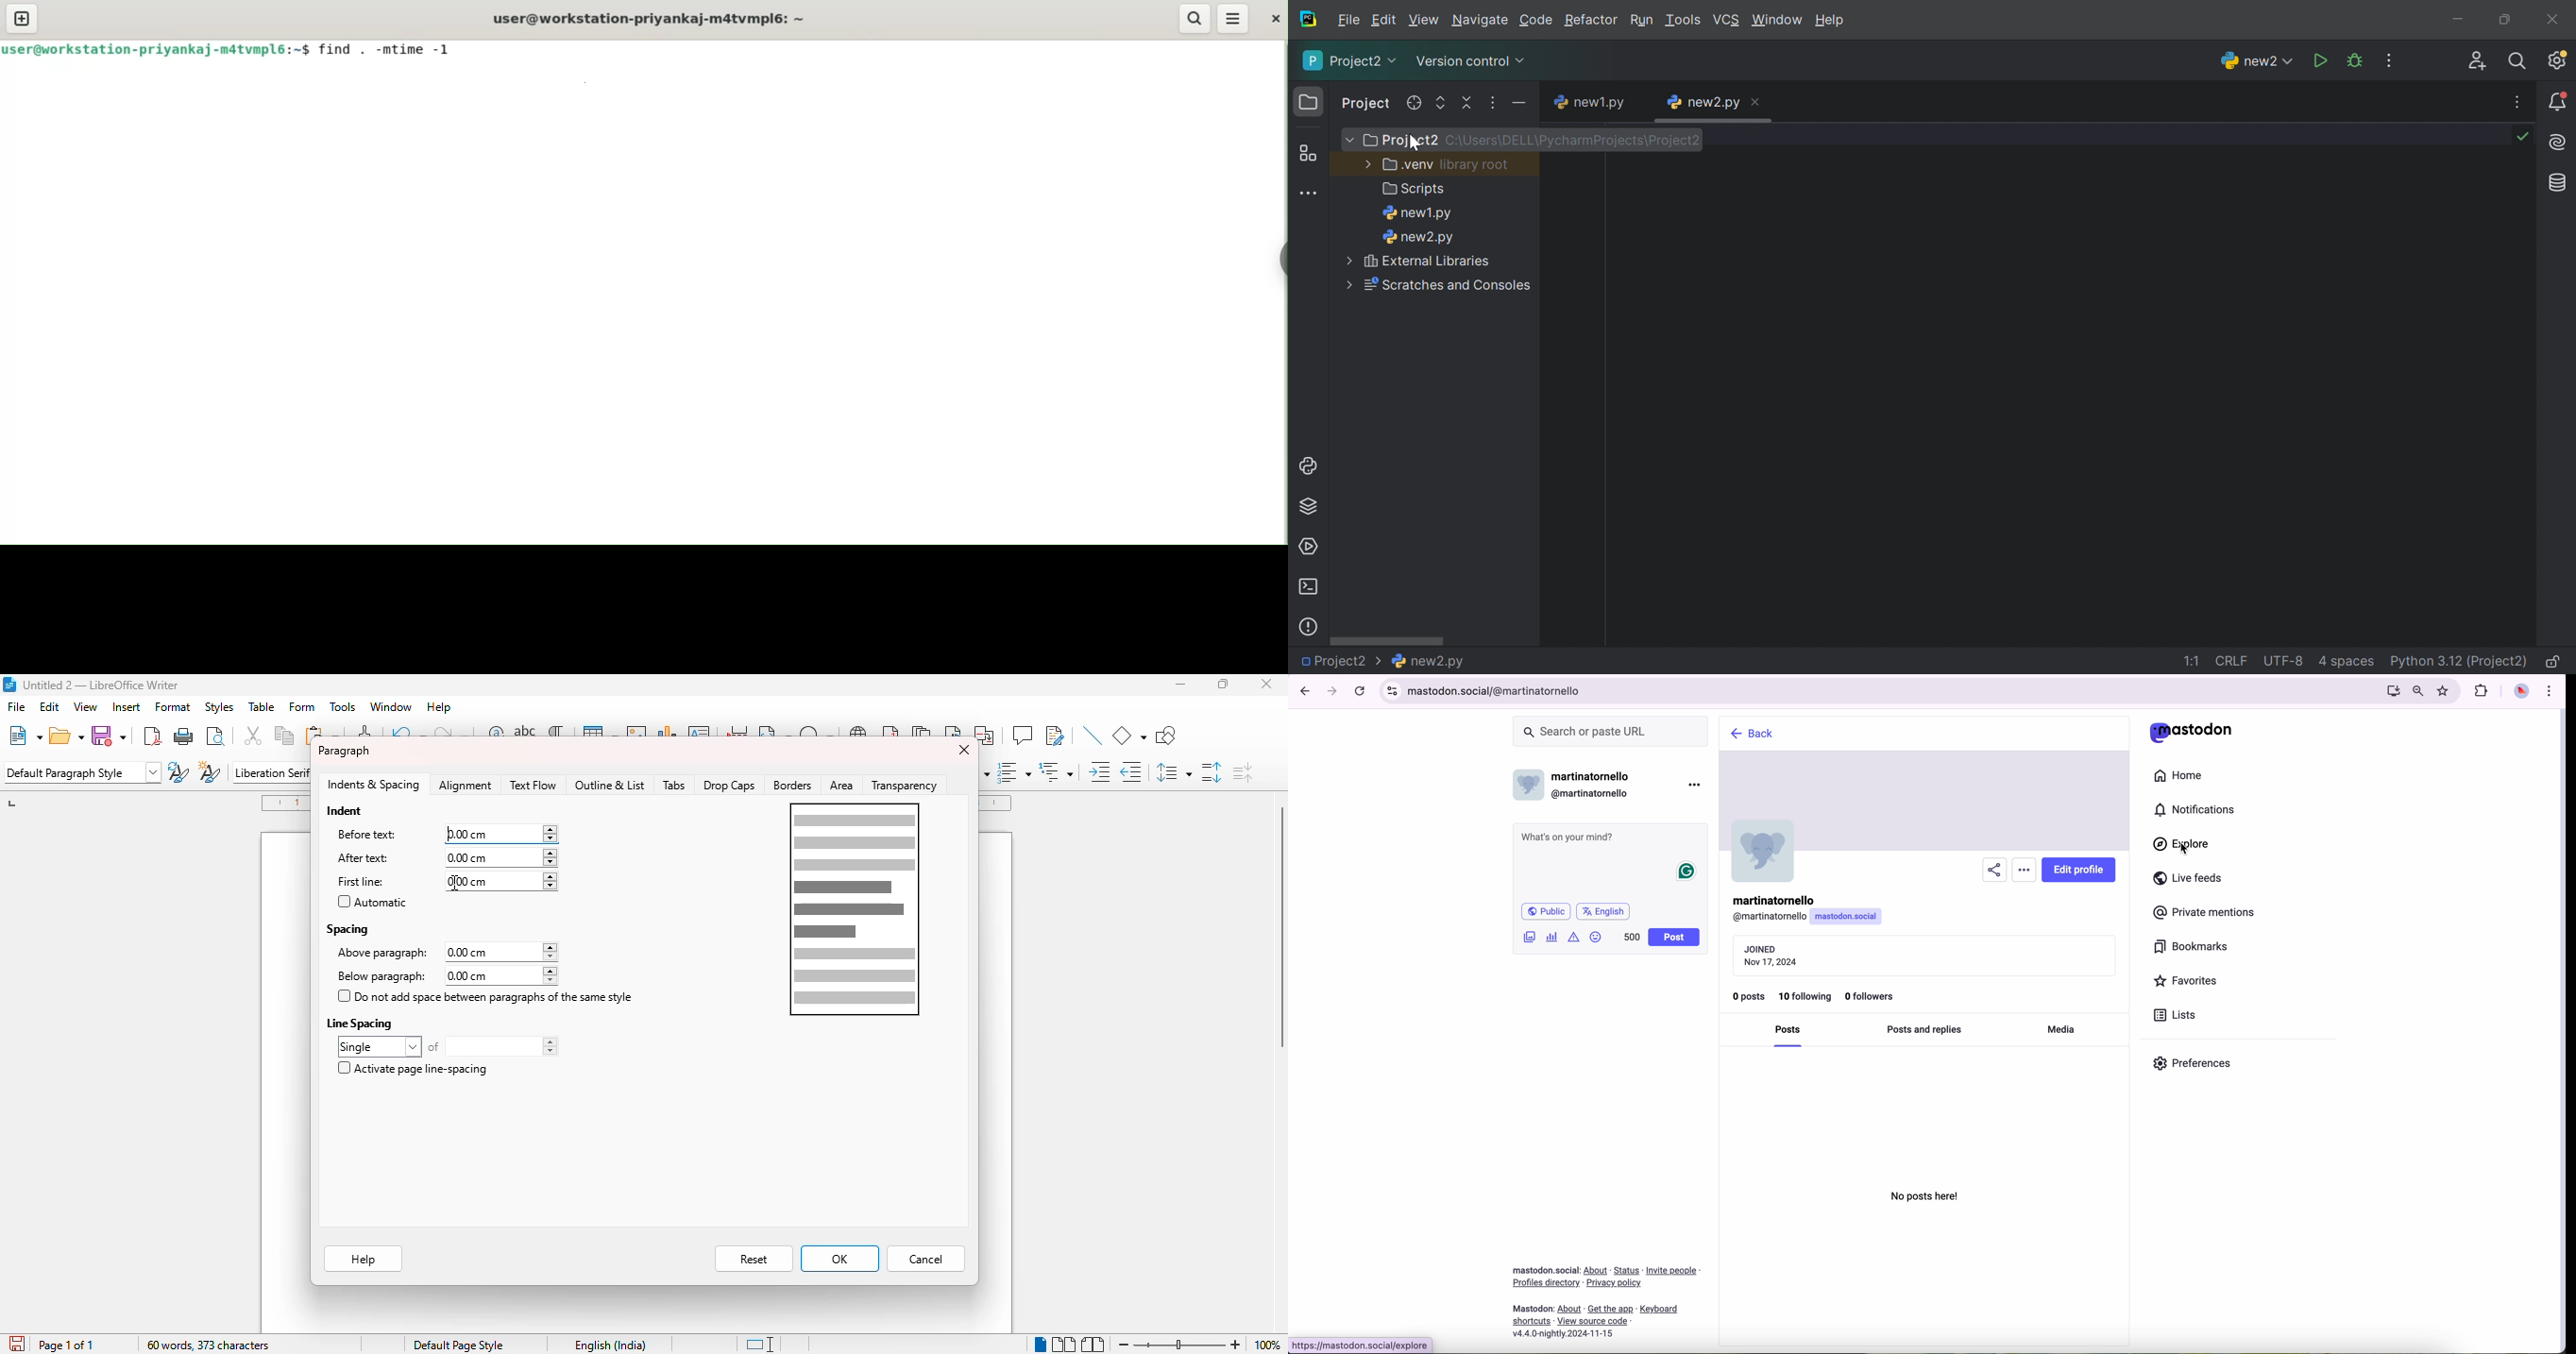 The height and width of the screenshot is (1372, 2576). What do you see at coordinates (1174, 772) in the screenshot?
I see `set line spacing` at bounding box center [1174, 772].